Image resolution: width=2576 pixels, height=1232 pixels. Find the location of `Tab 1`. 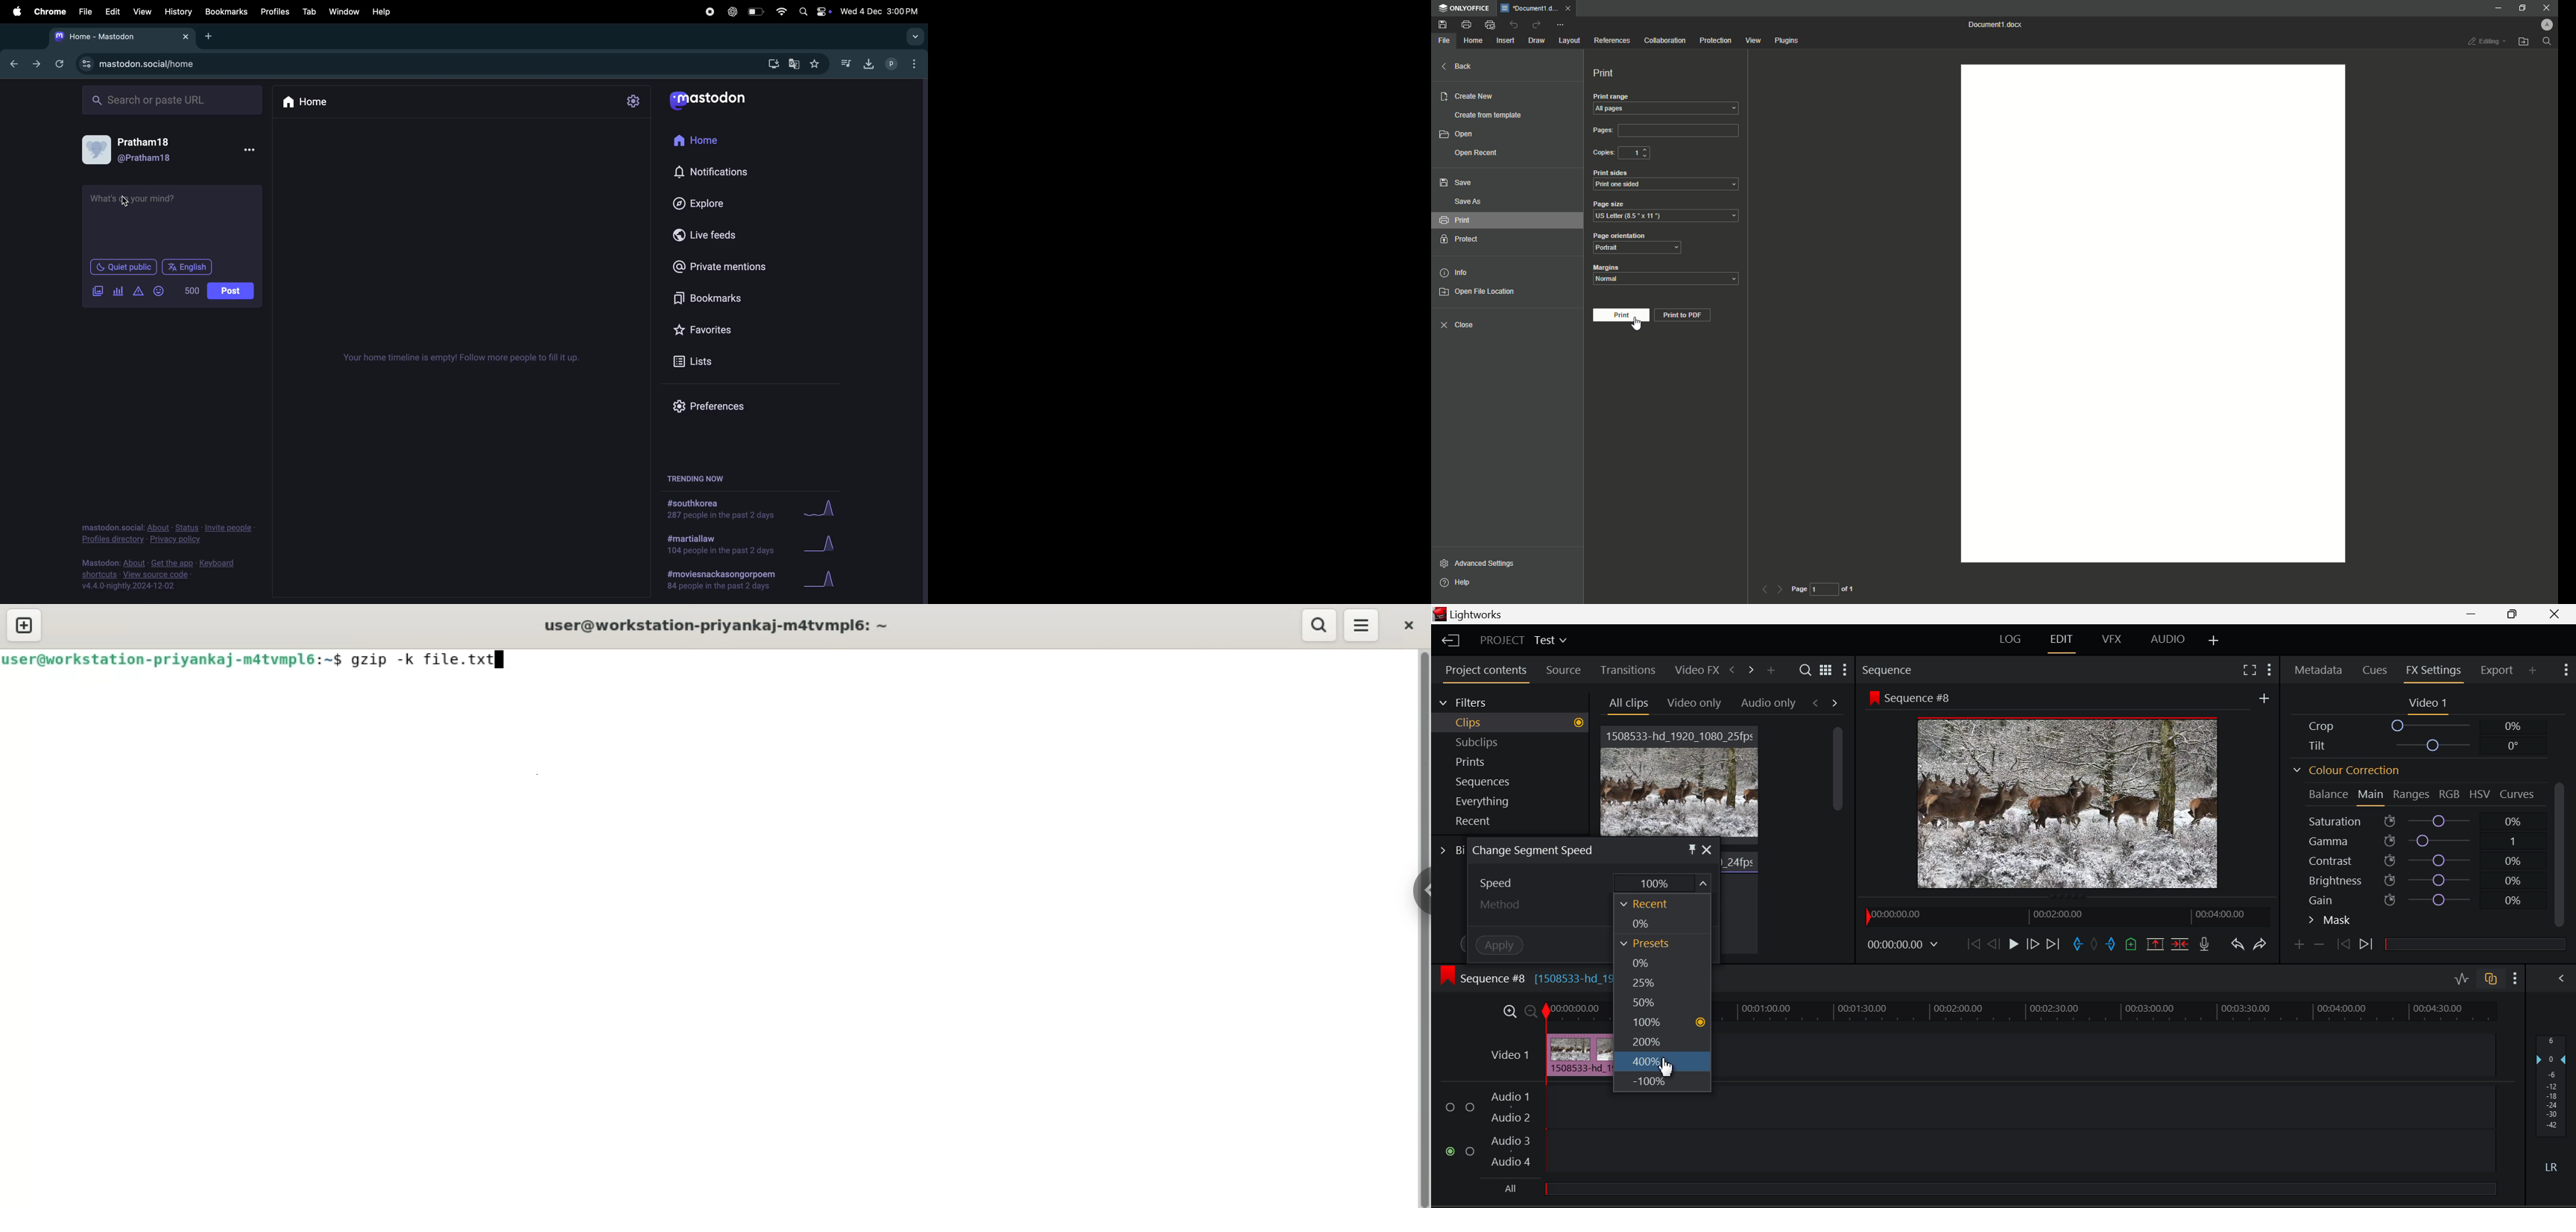

Tab 1 is located at coordinates (1530, 9).